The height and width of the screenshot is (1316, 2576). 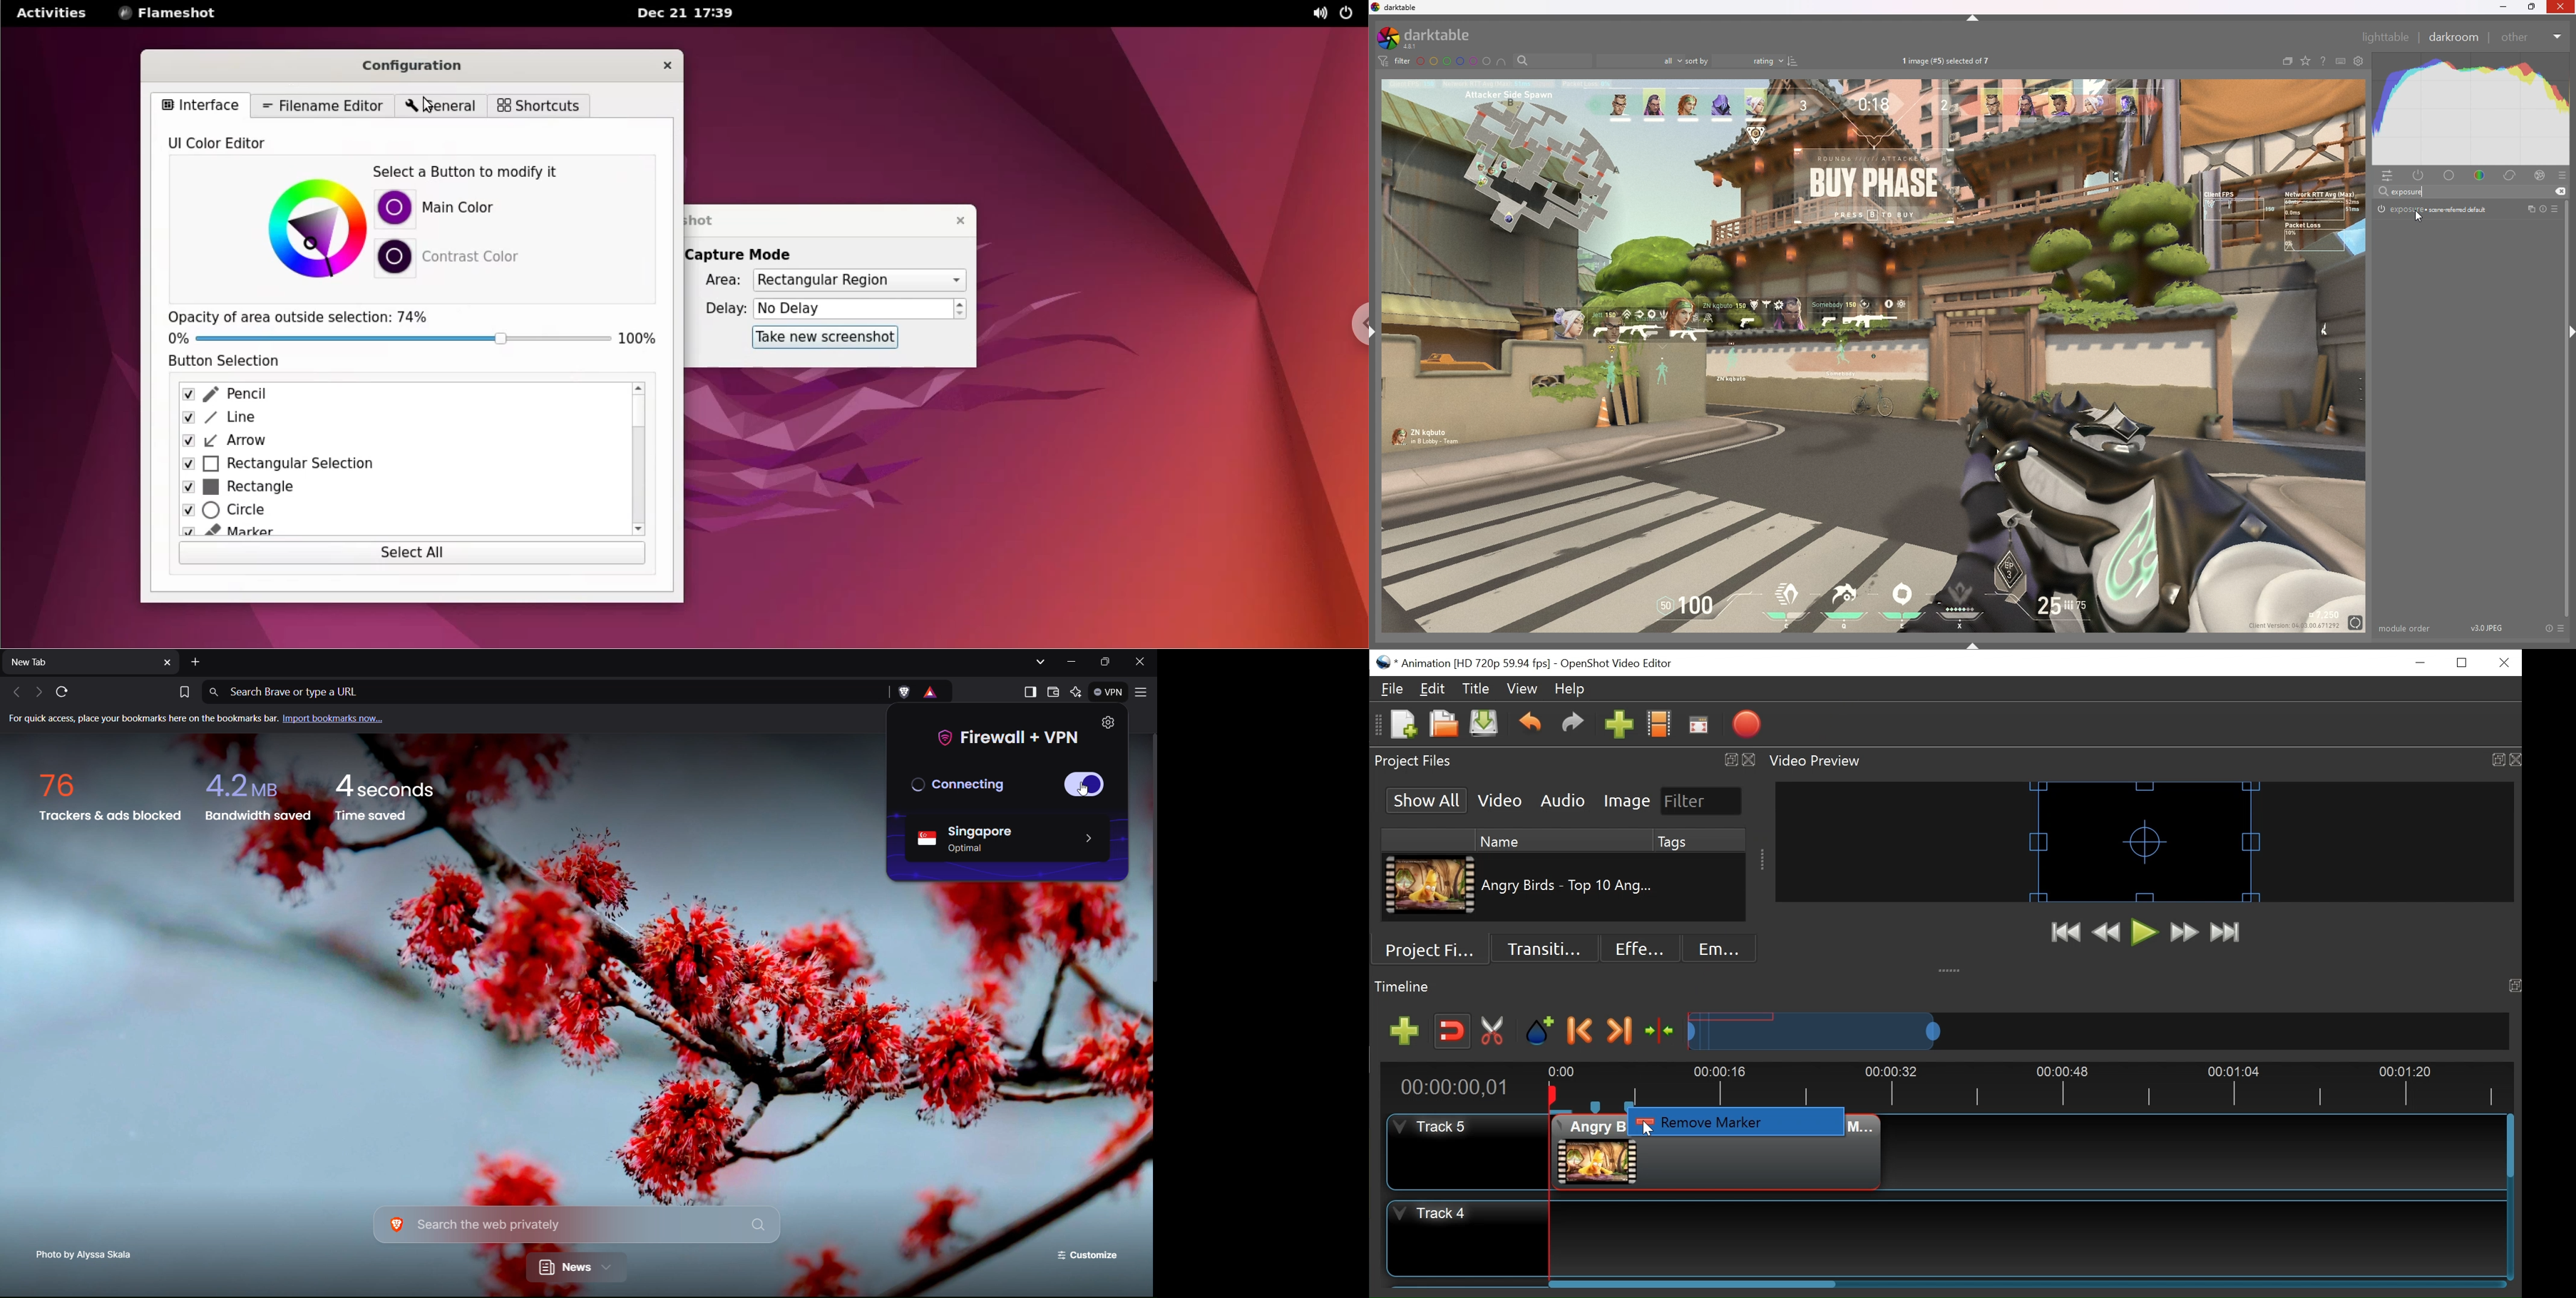 I want to click on exposure, so click(x=2433, y=209).